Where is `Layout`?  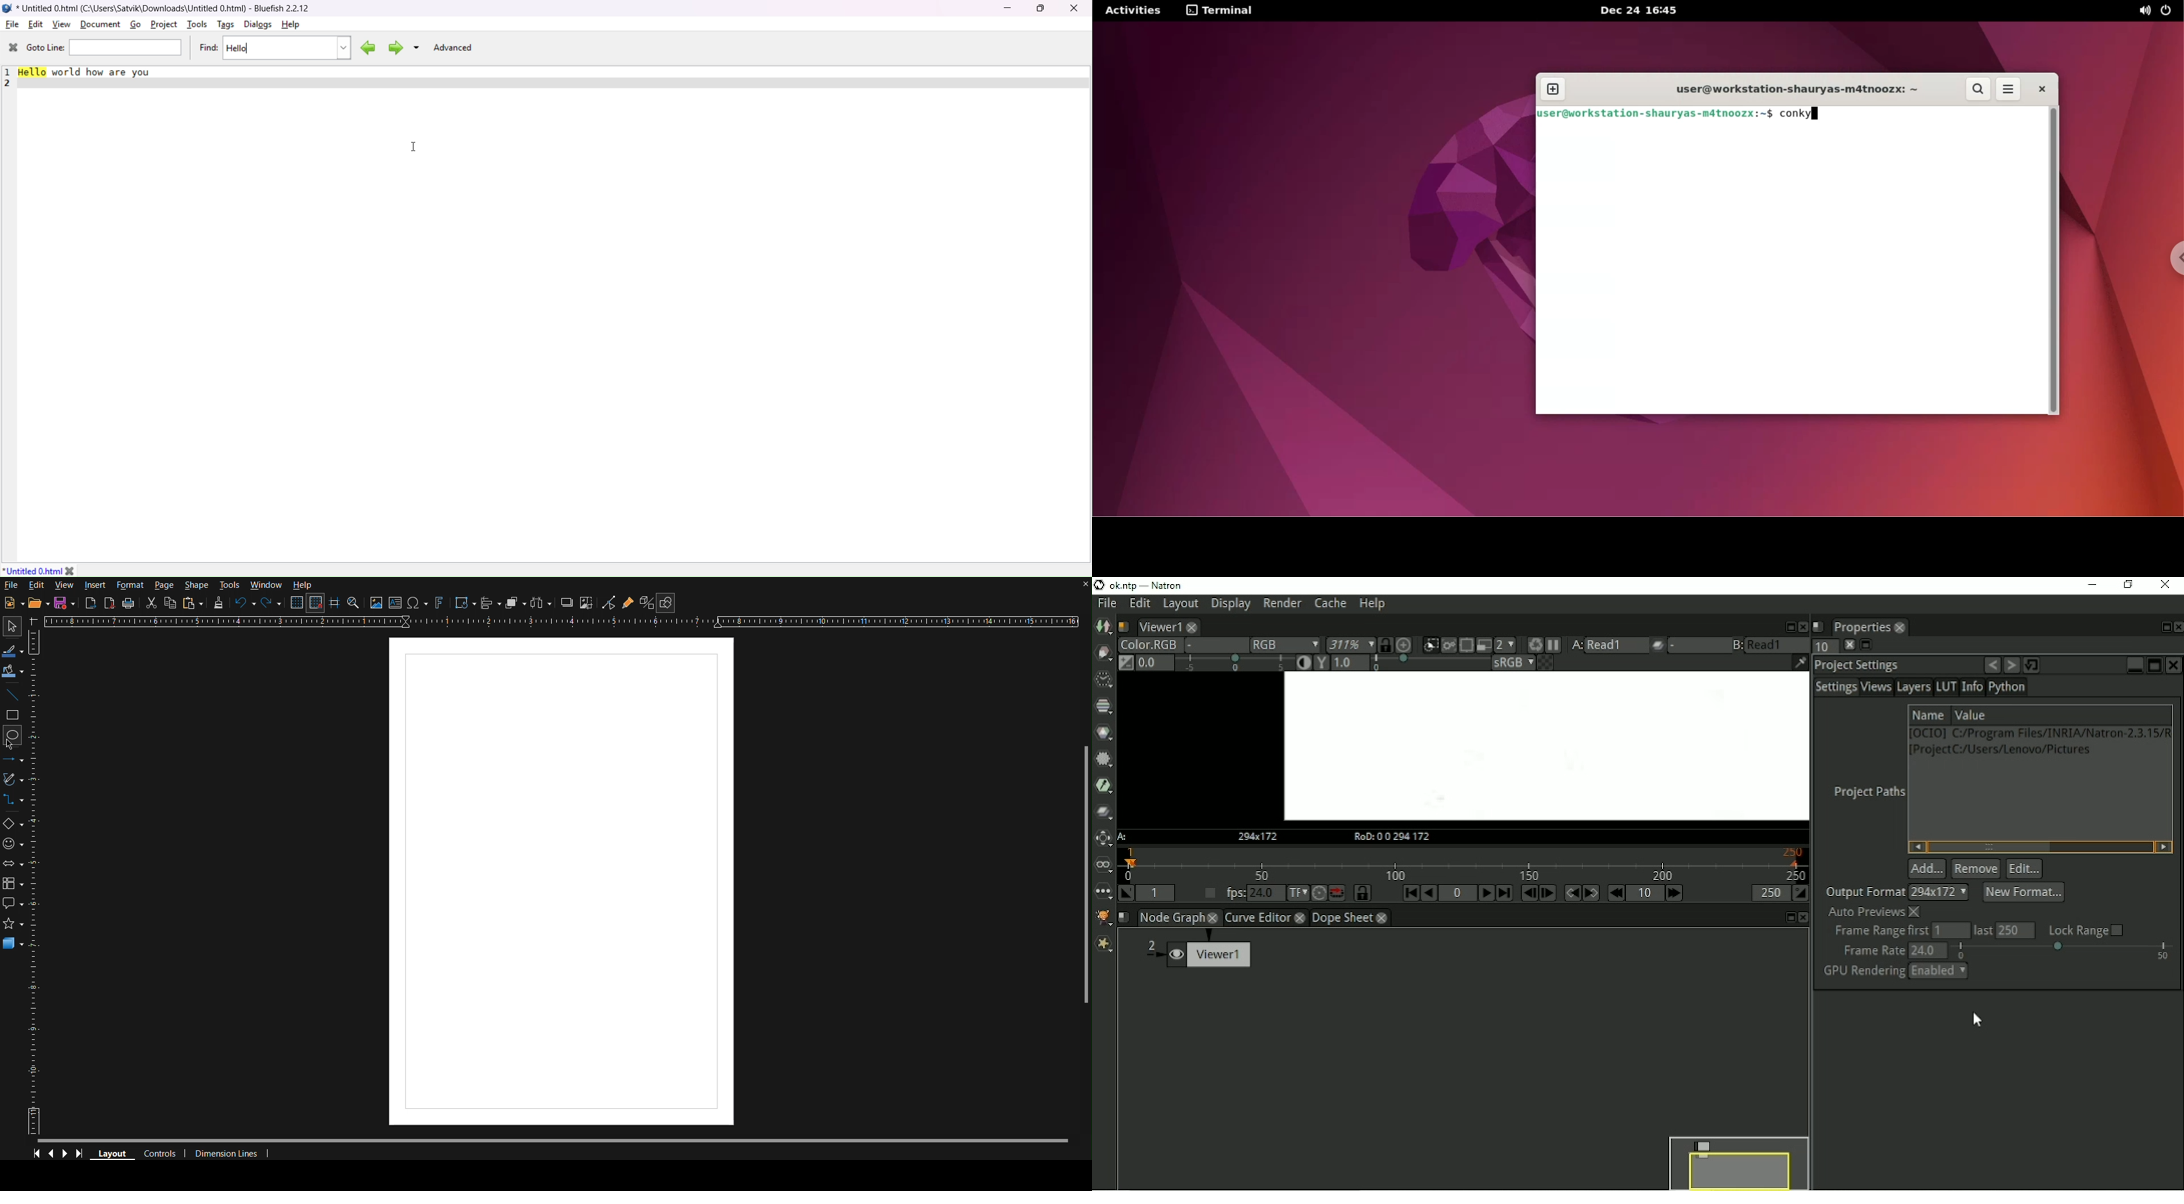 Layout is located at coordinates (116, 1152).